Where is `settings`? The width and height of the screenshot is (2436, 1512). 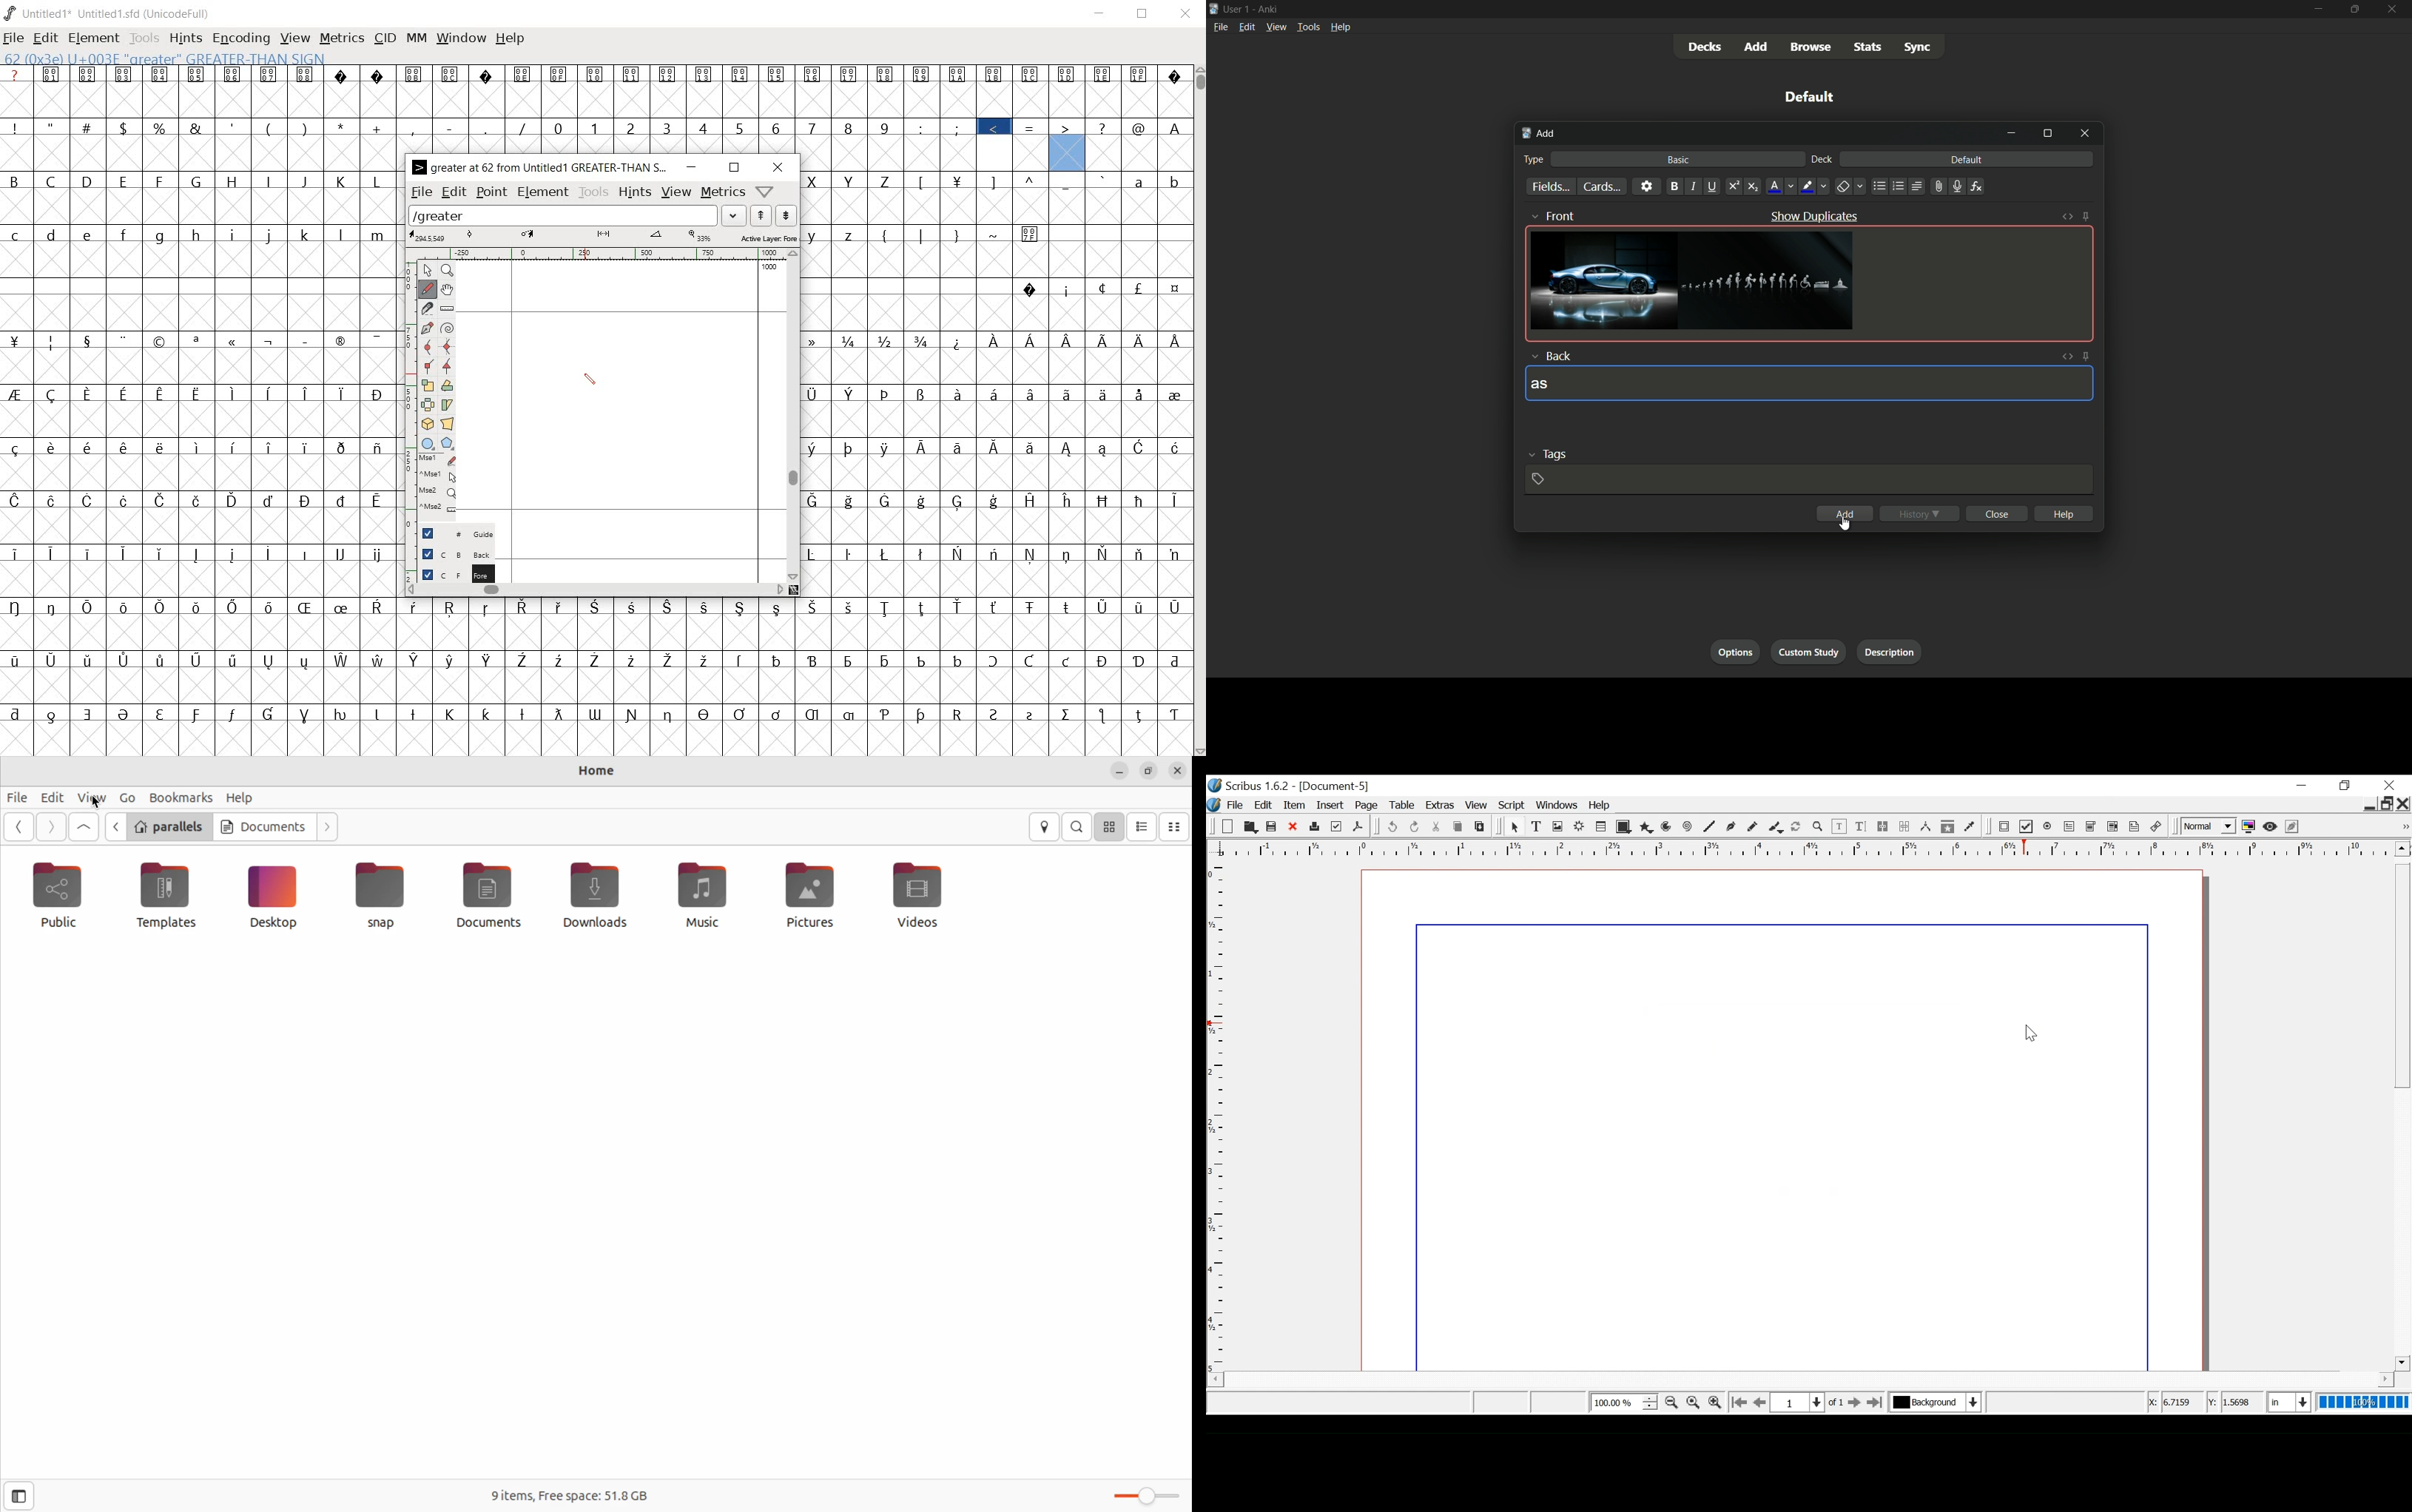
settings is located at coordinates (1646, 186).